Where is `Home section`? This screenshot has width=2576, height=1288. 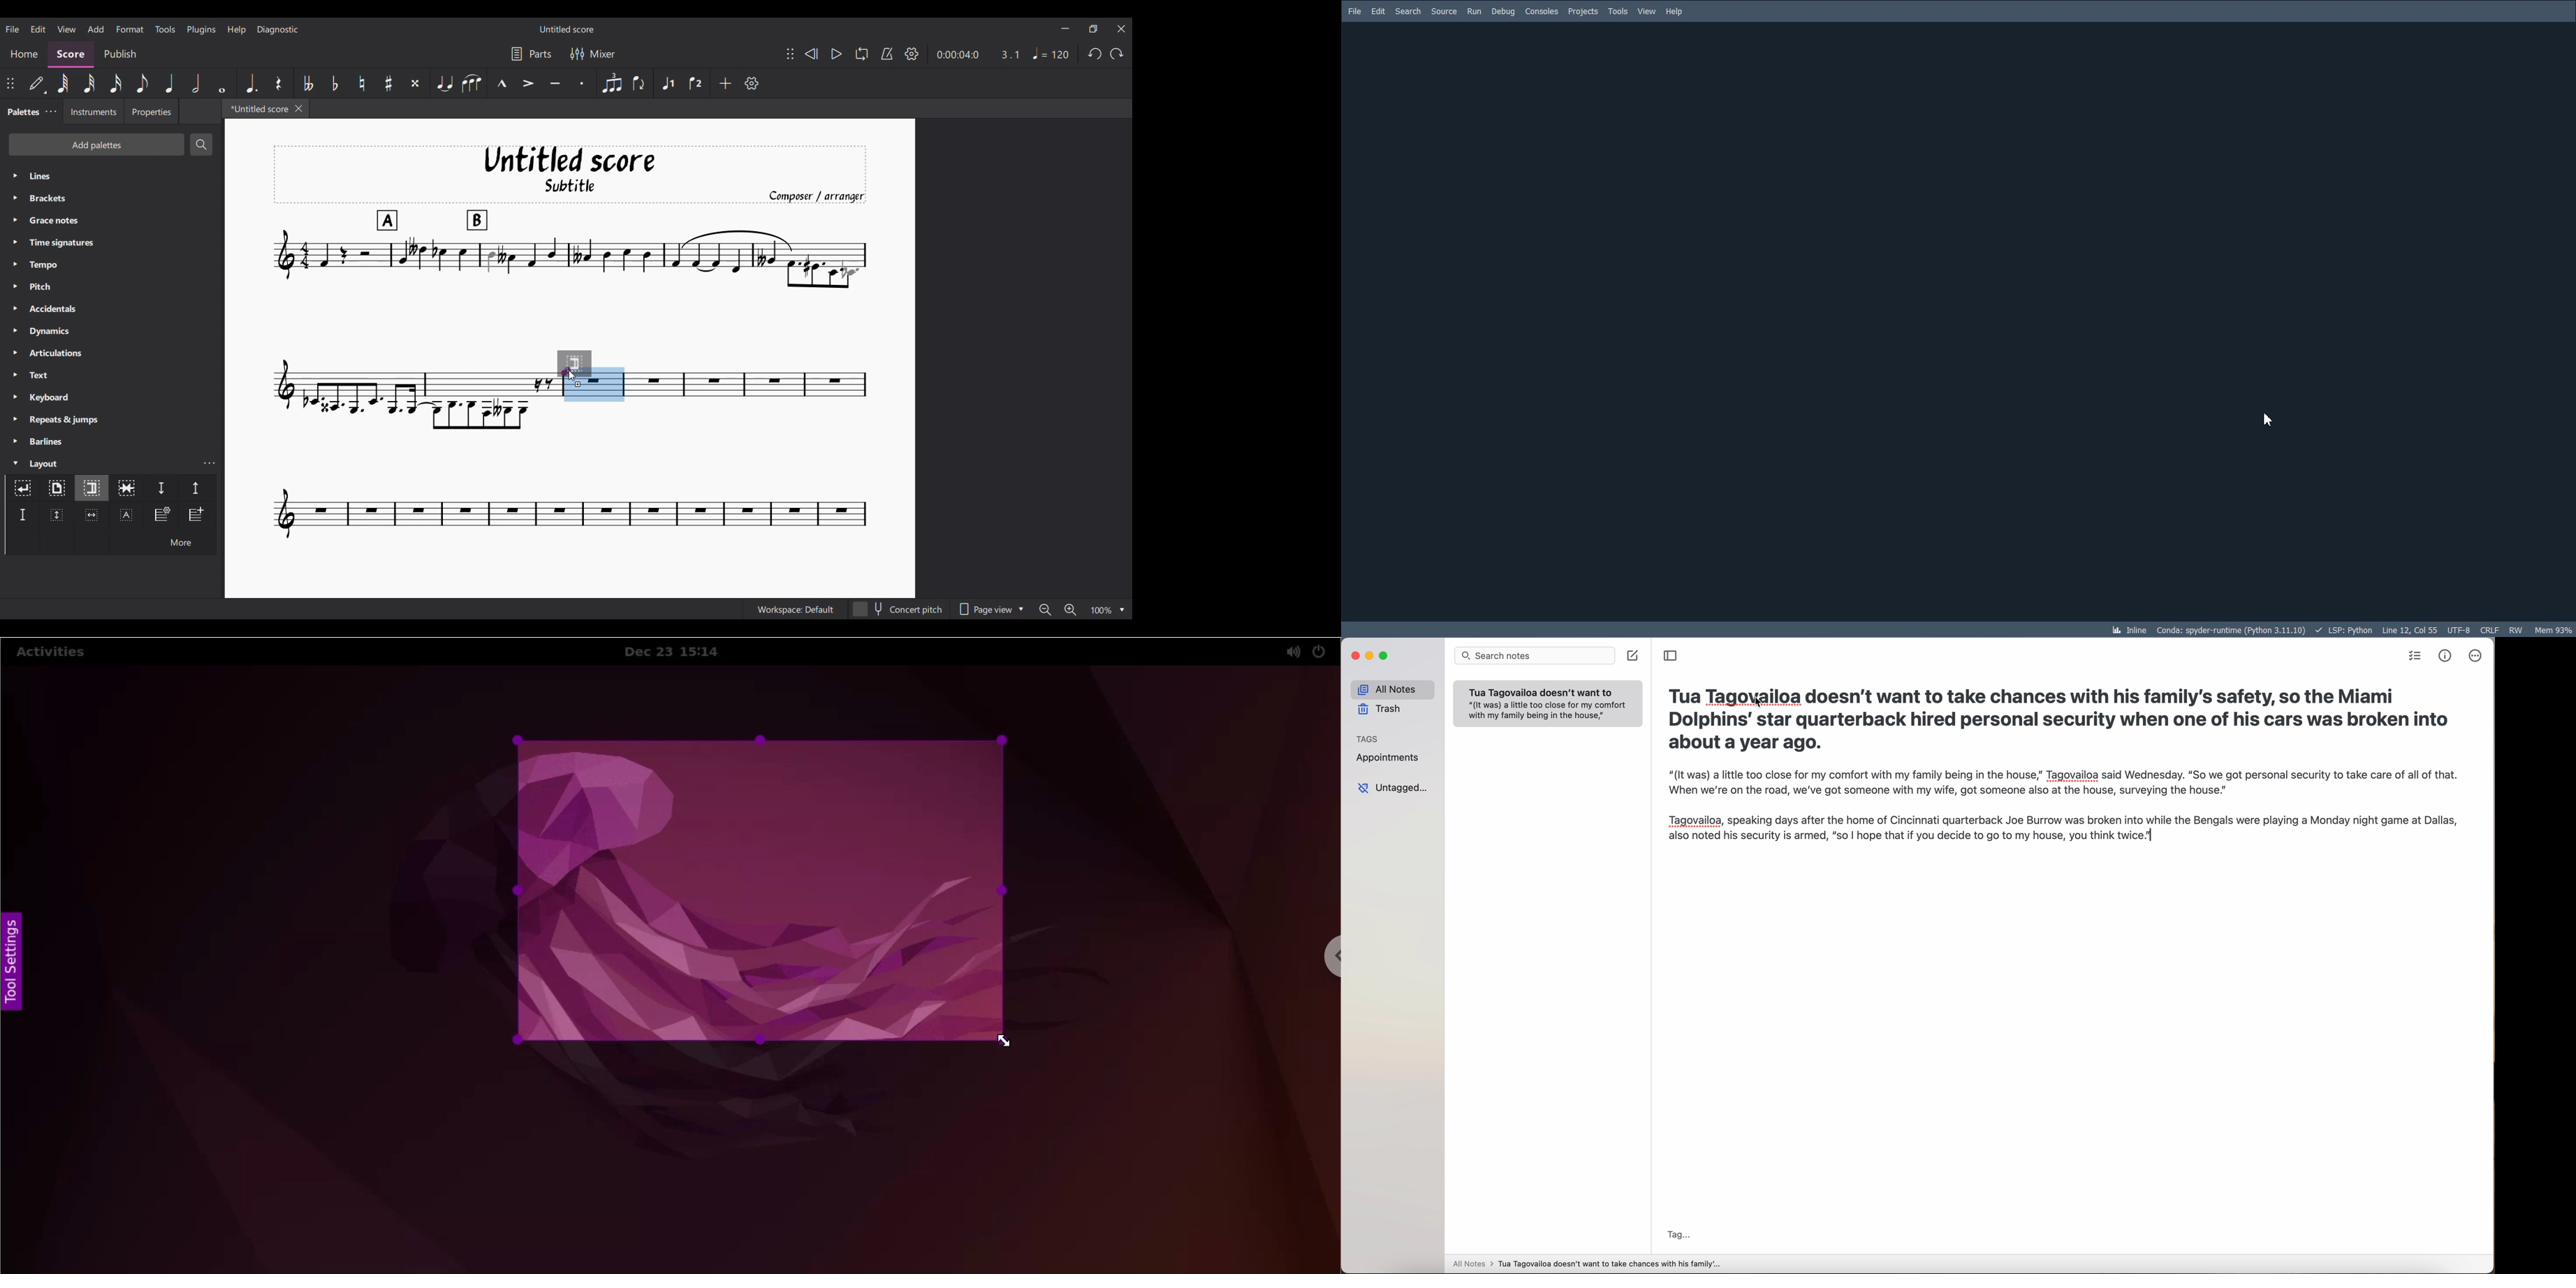
Home section is located at coordinates (24, 54).